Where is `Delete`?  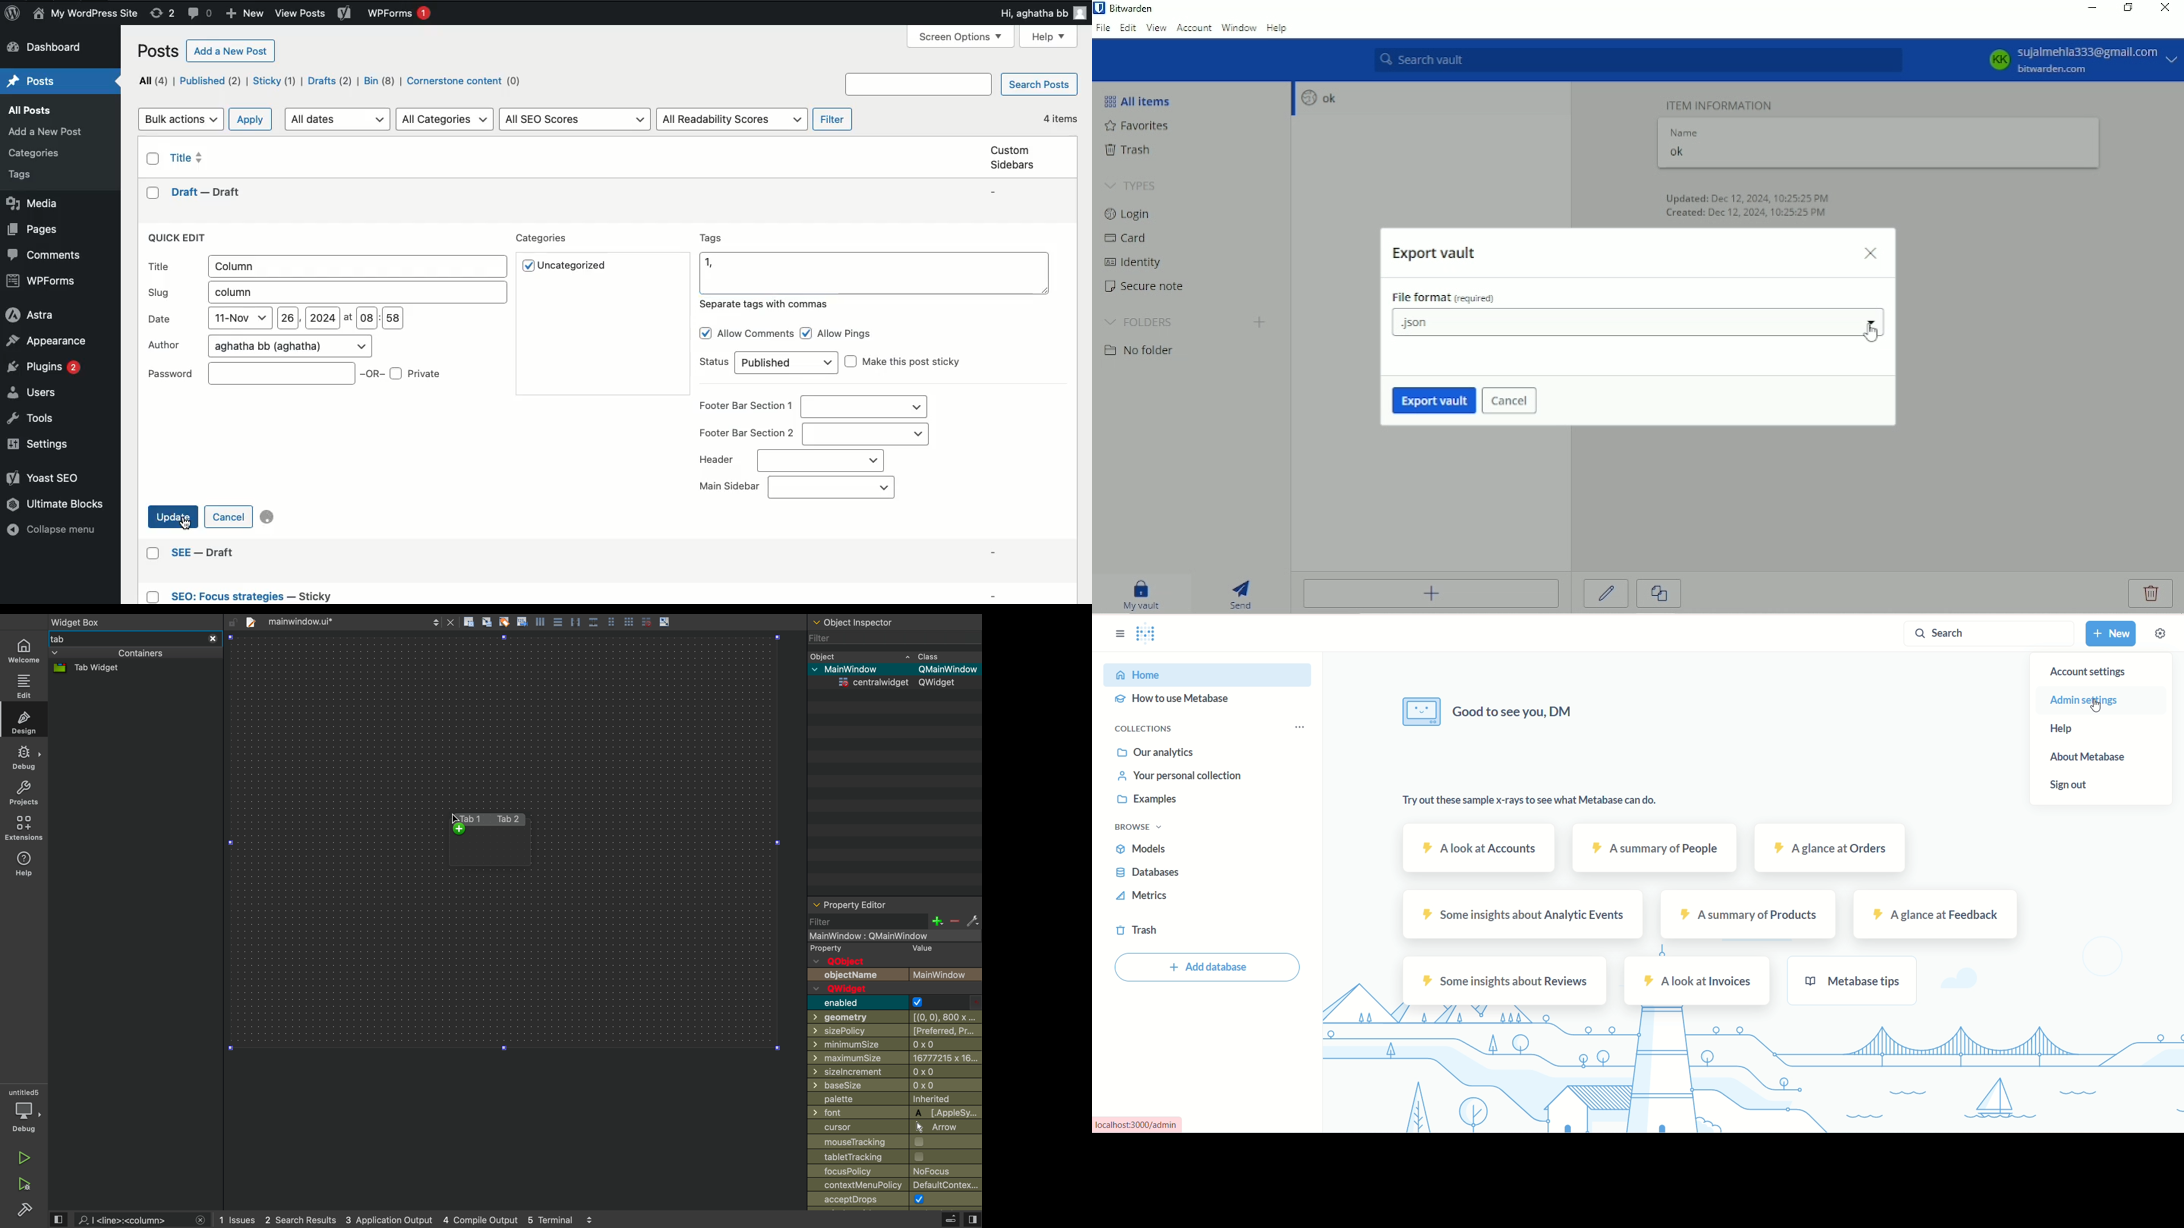
Delete is located at coordinates (2152, 594).